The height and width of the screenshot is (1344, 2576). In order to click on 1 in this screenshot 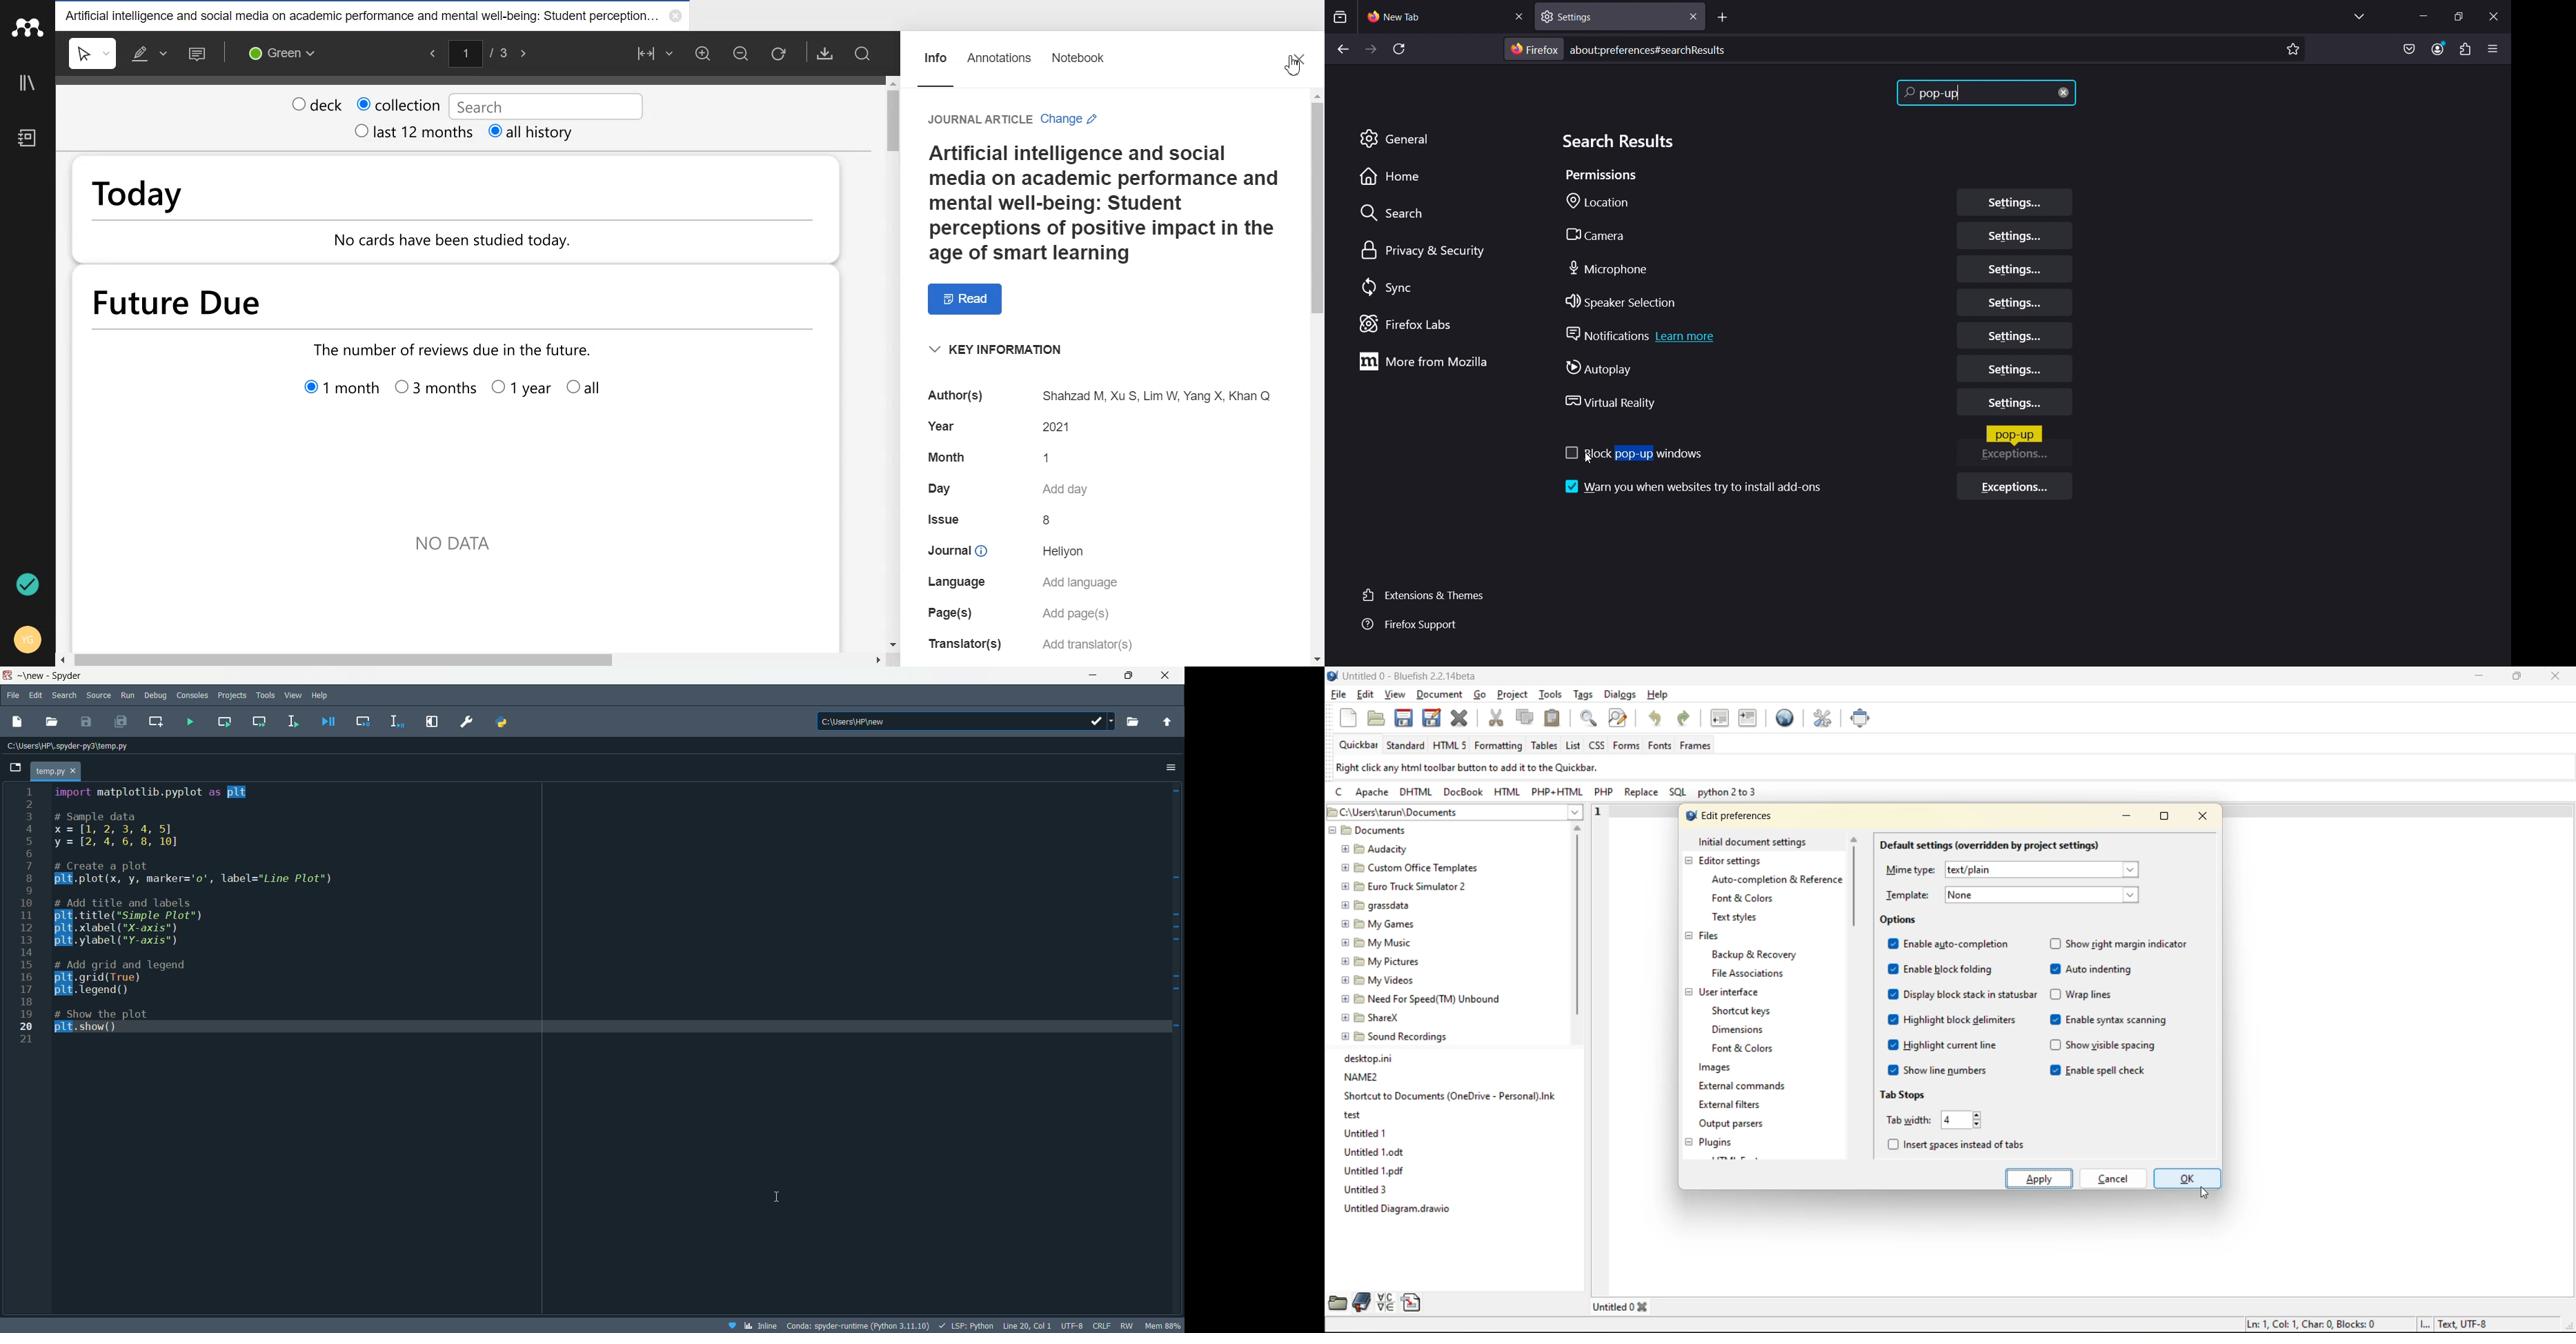, I will do `click(1595, 809)`.